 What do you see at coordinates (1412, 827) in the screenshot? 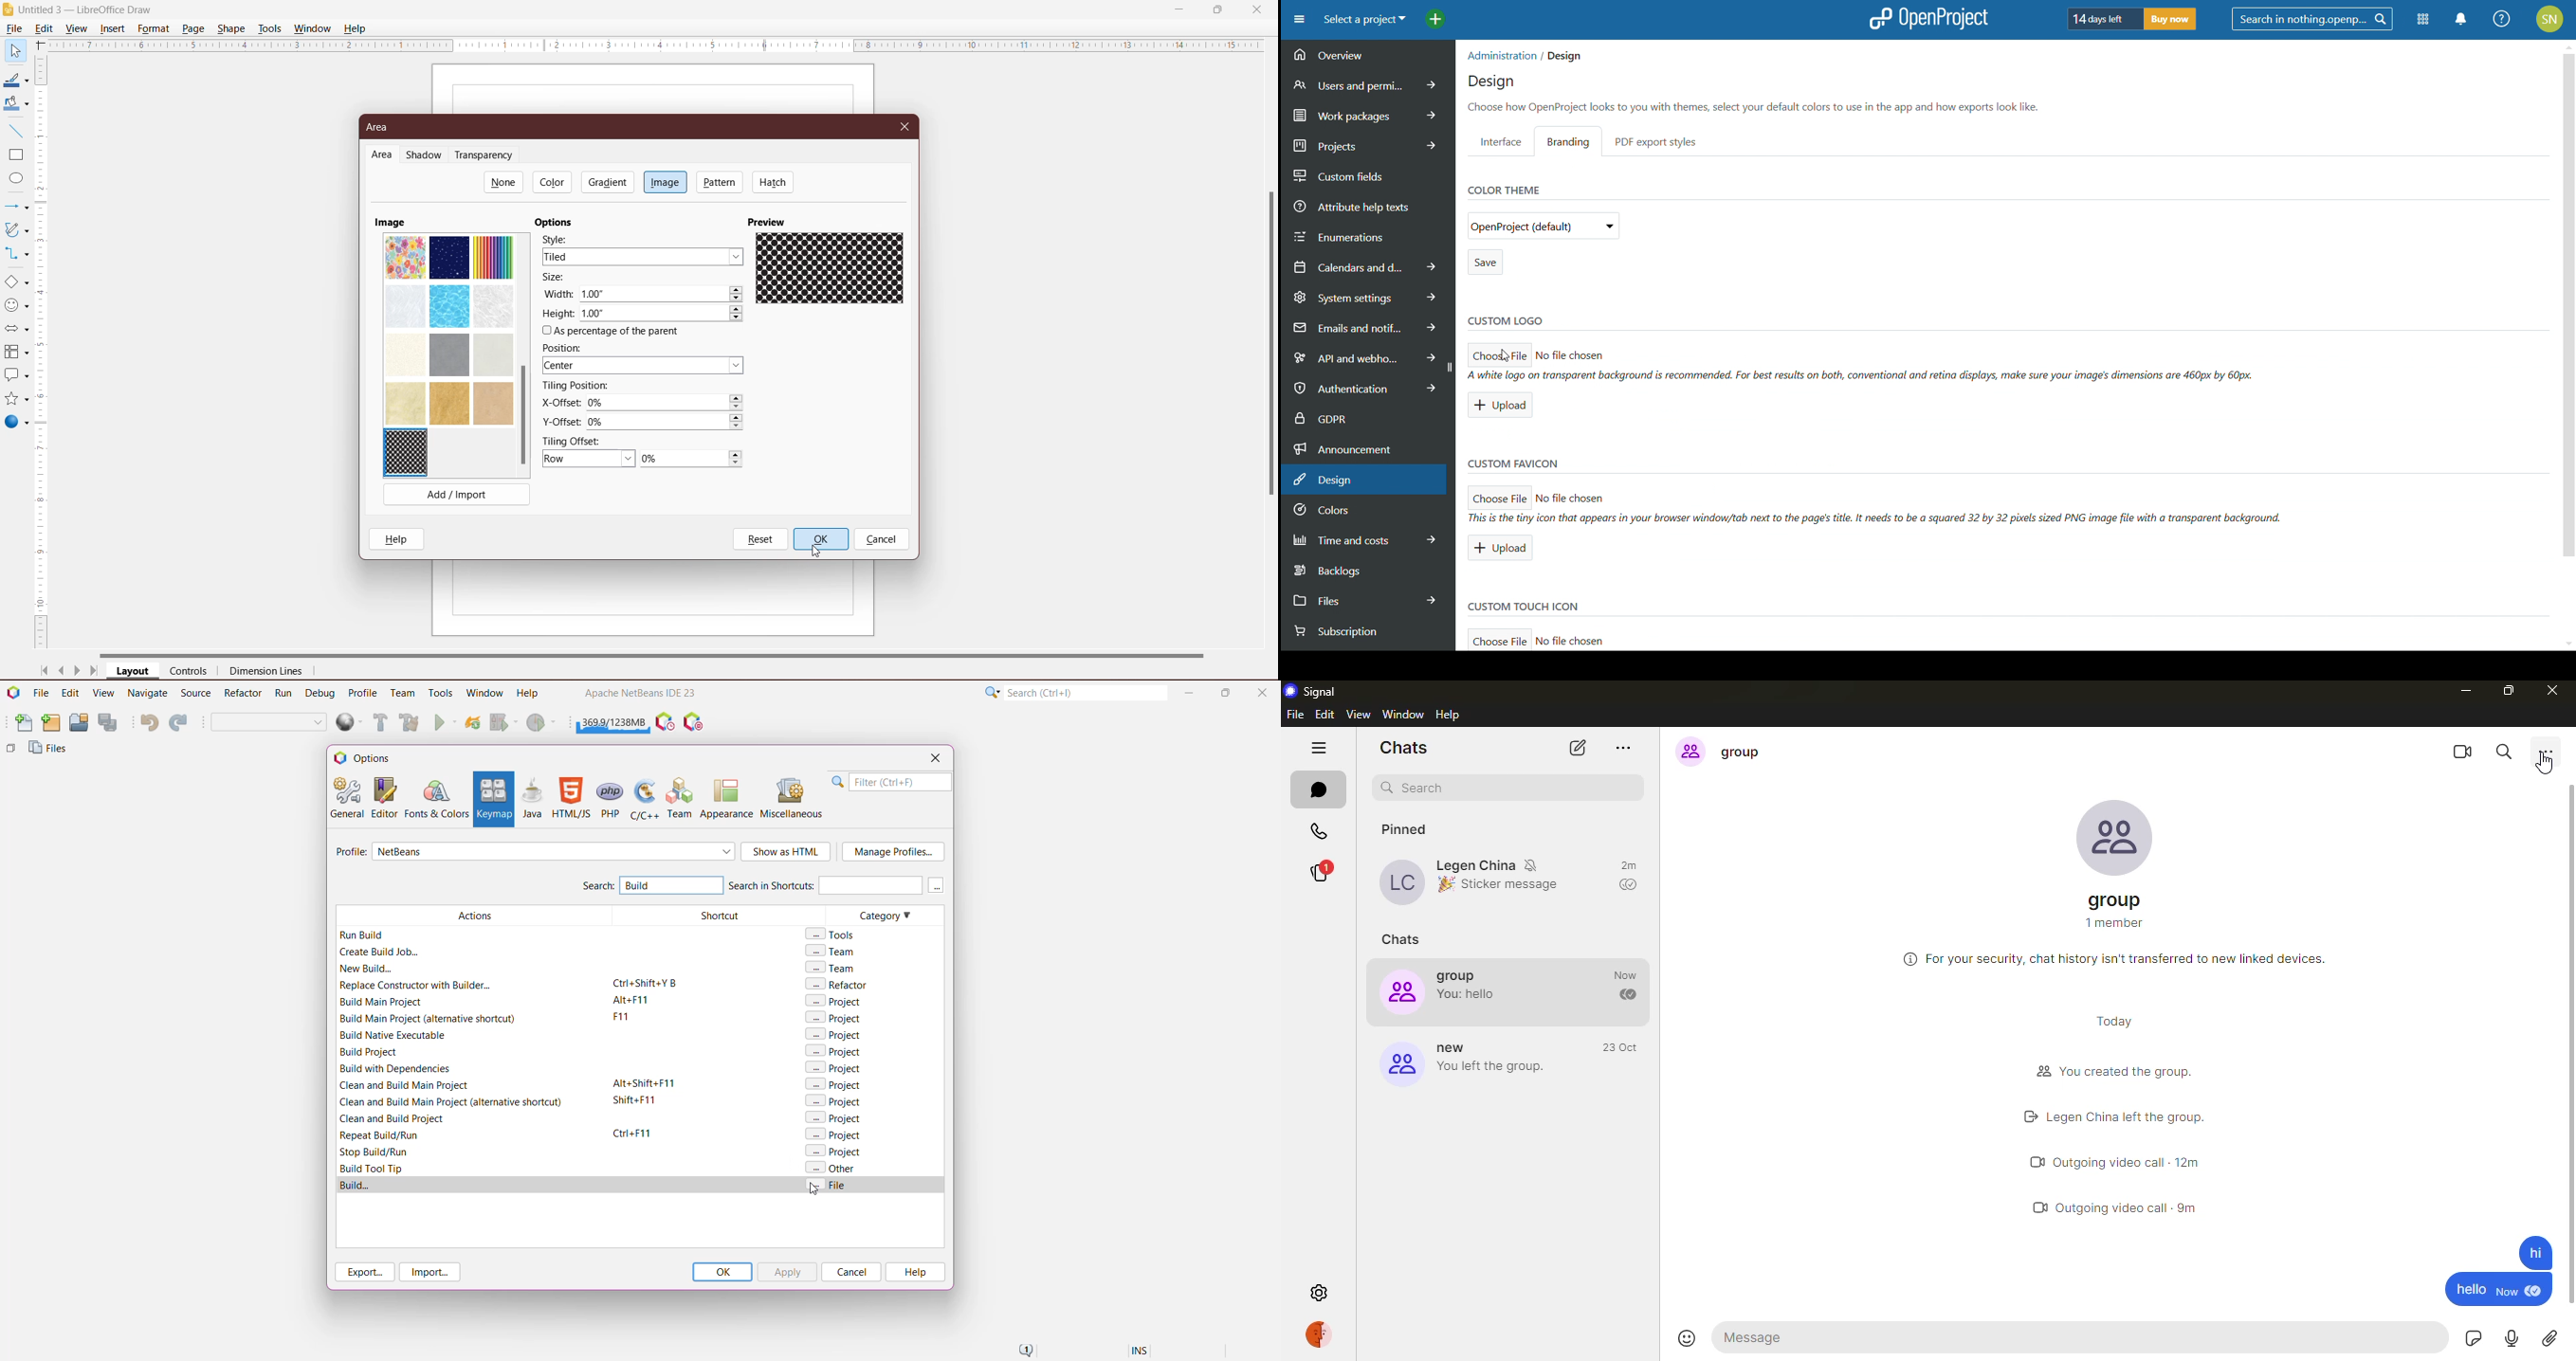
I see `pinned` at bounding box center [1412, 827].